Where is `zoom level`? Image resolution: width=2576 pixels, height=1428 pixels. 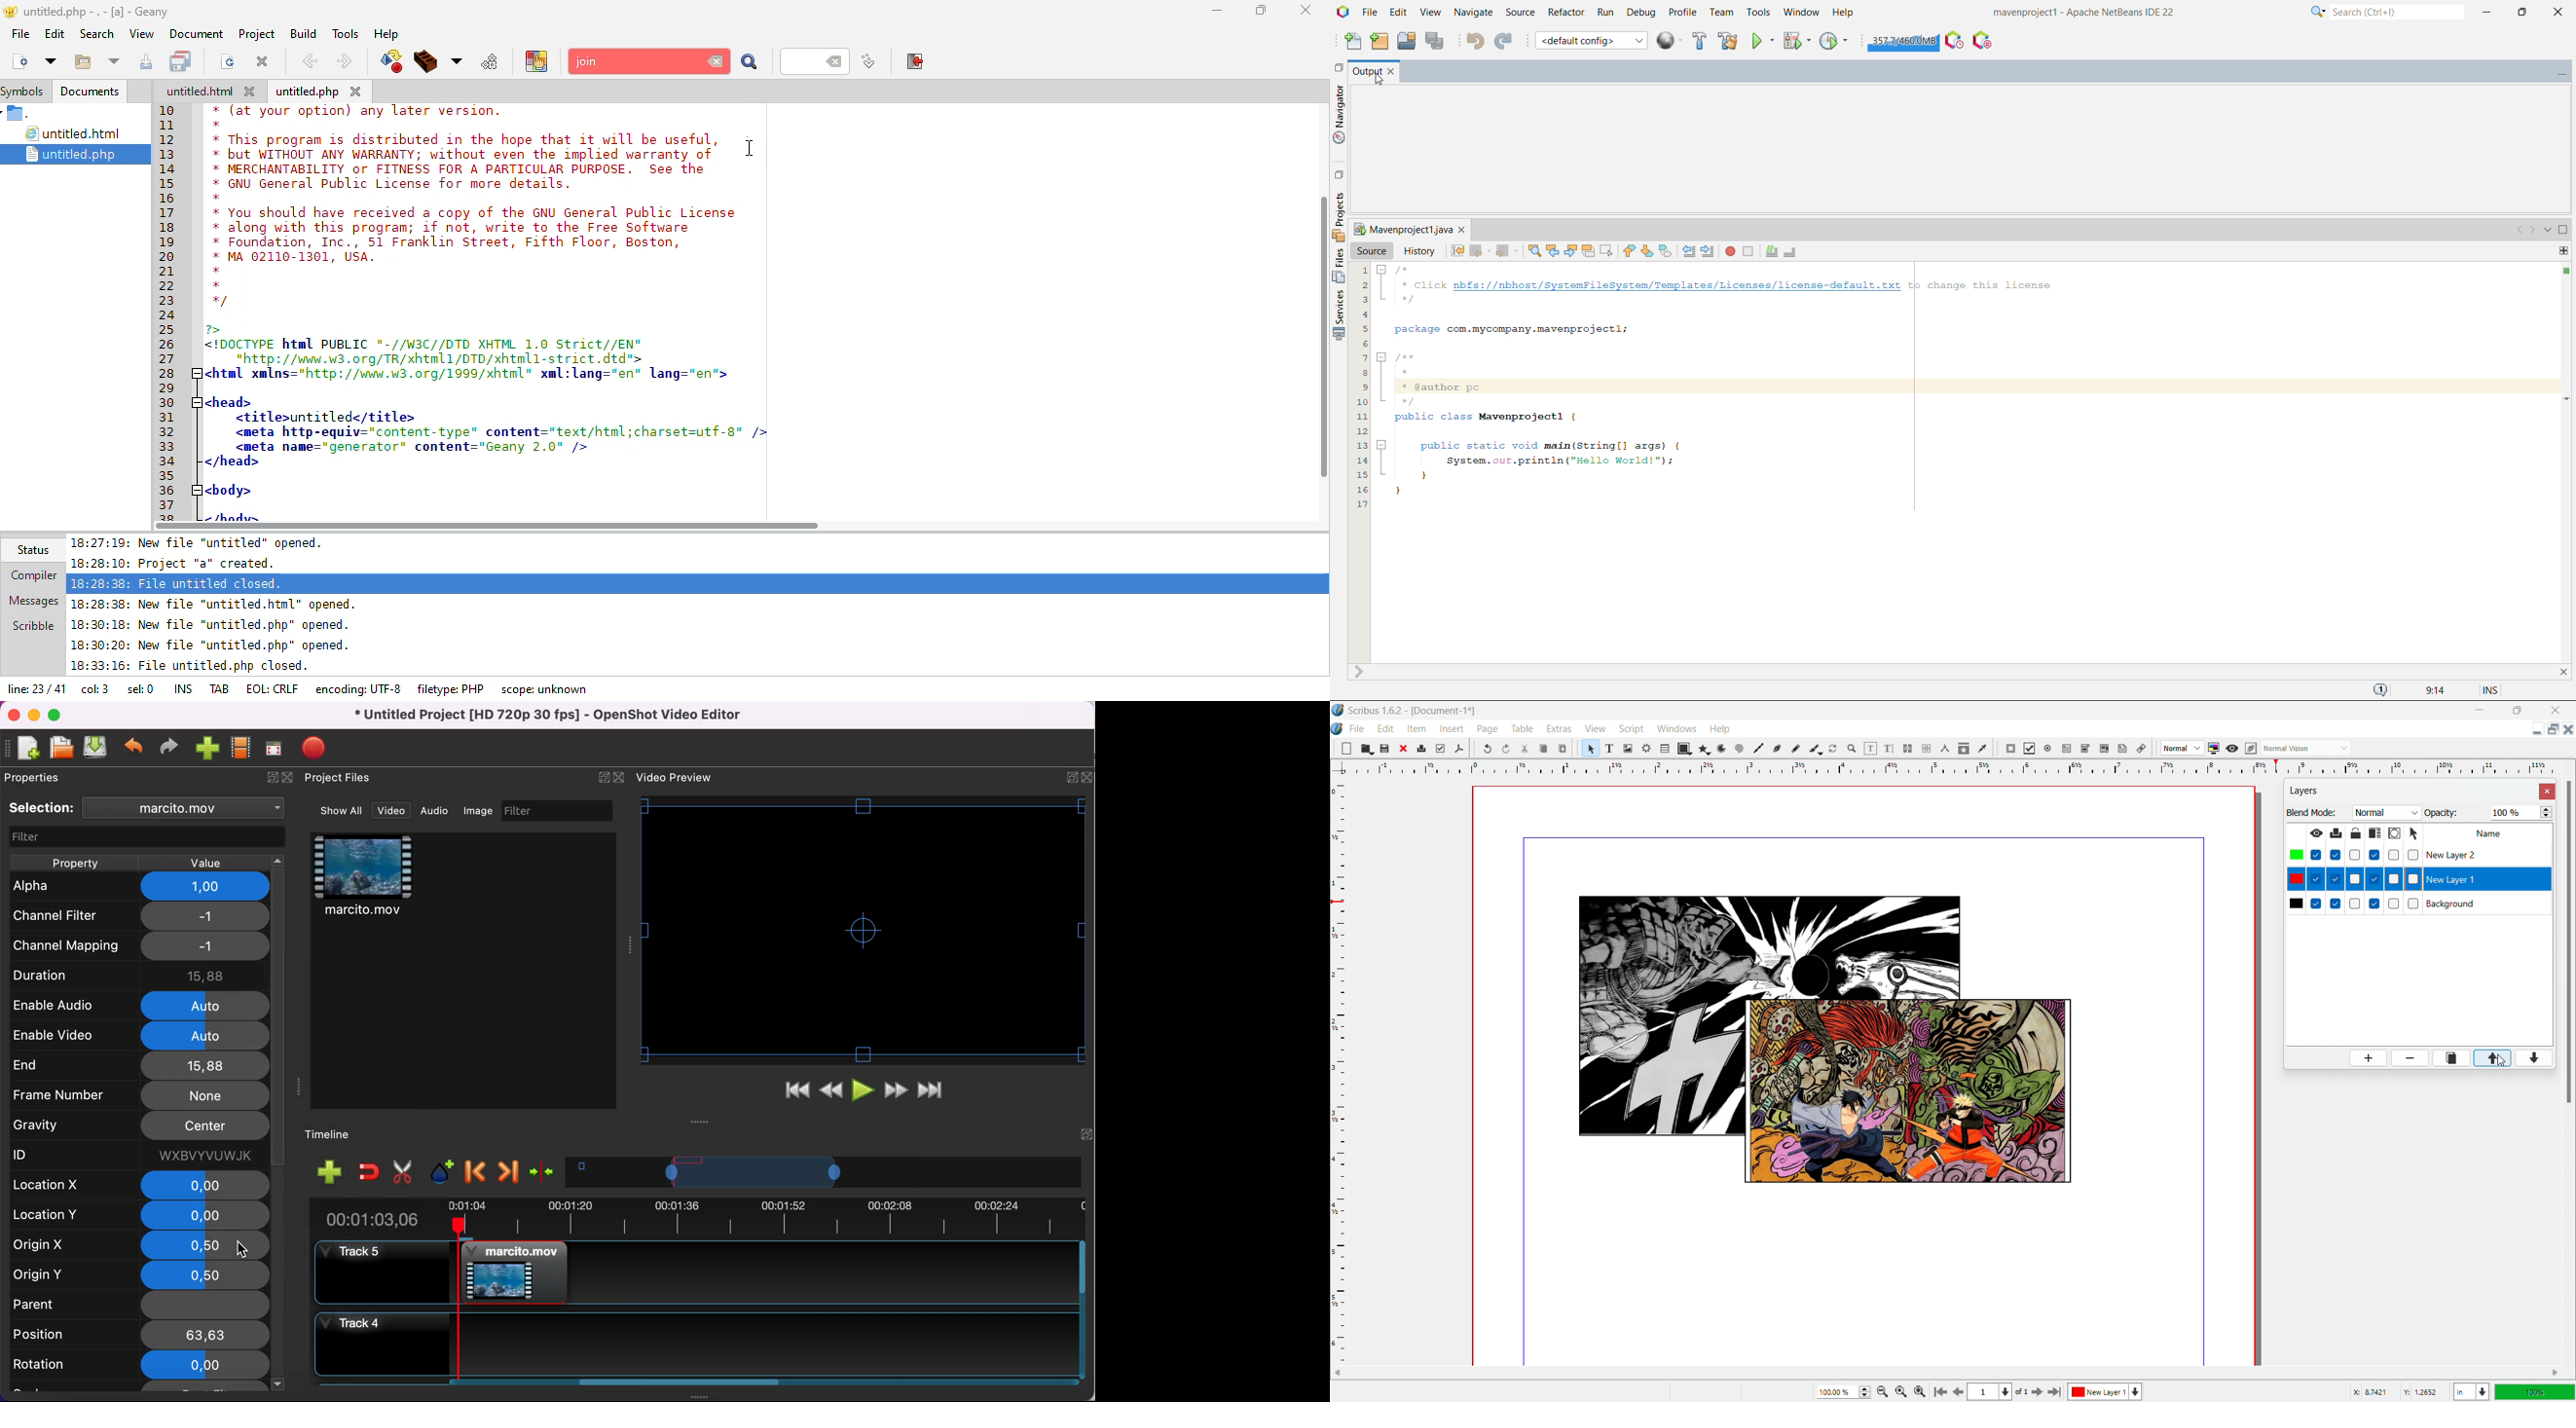
zoom level is located at coordinates (2536, 1392).